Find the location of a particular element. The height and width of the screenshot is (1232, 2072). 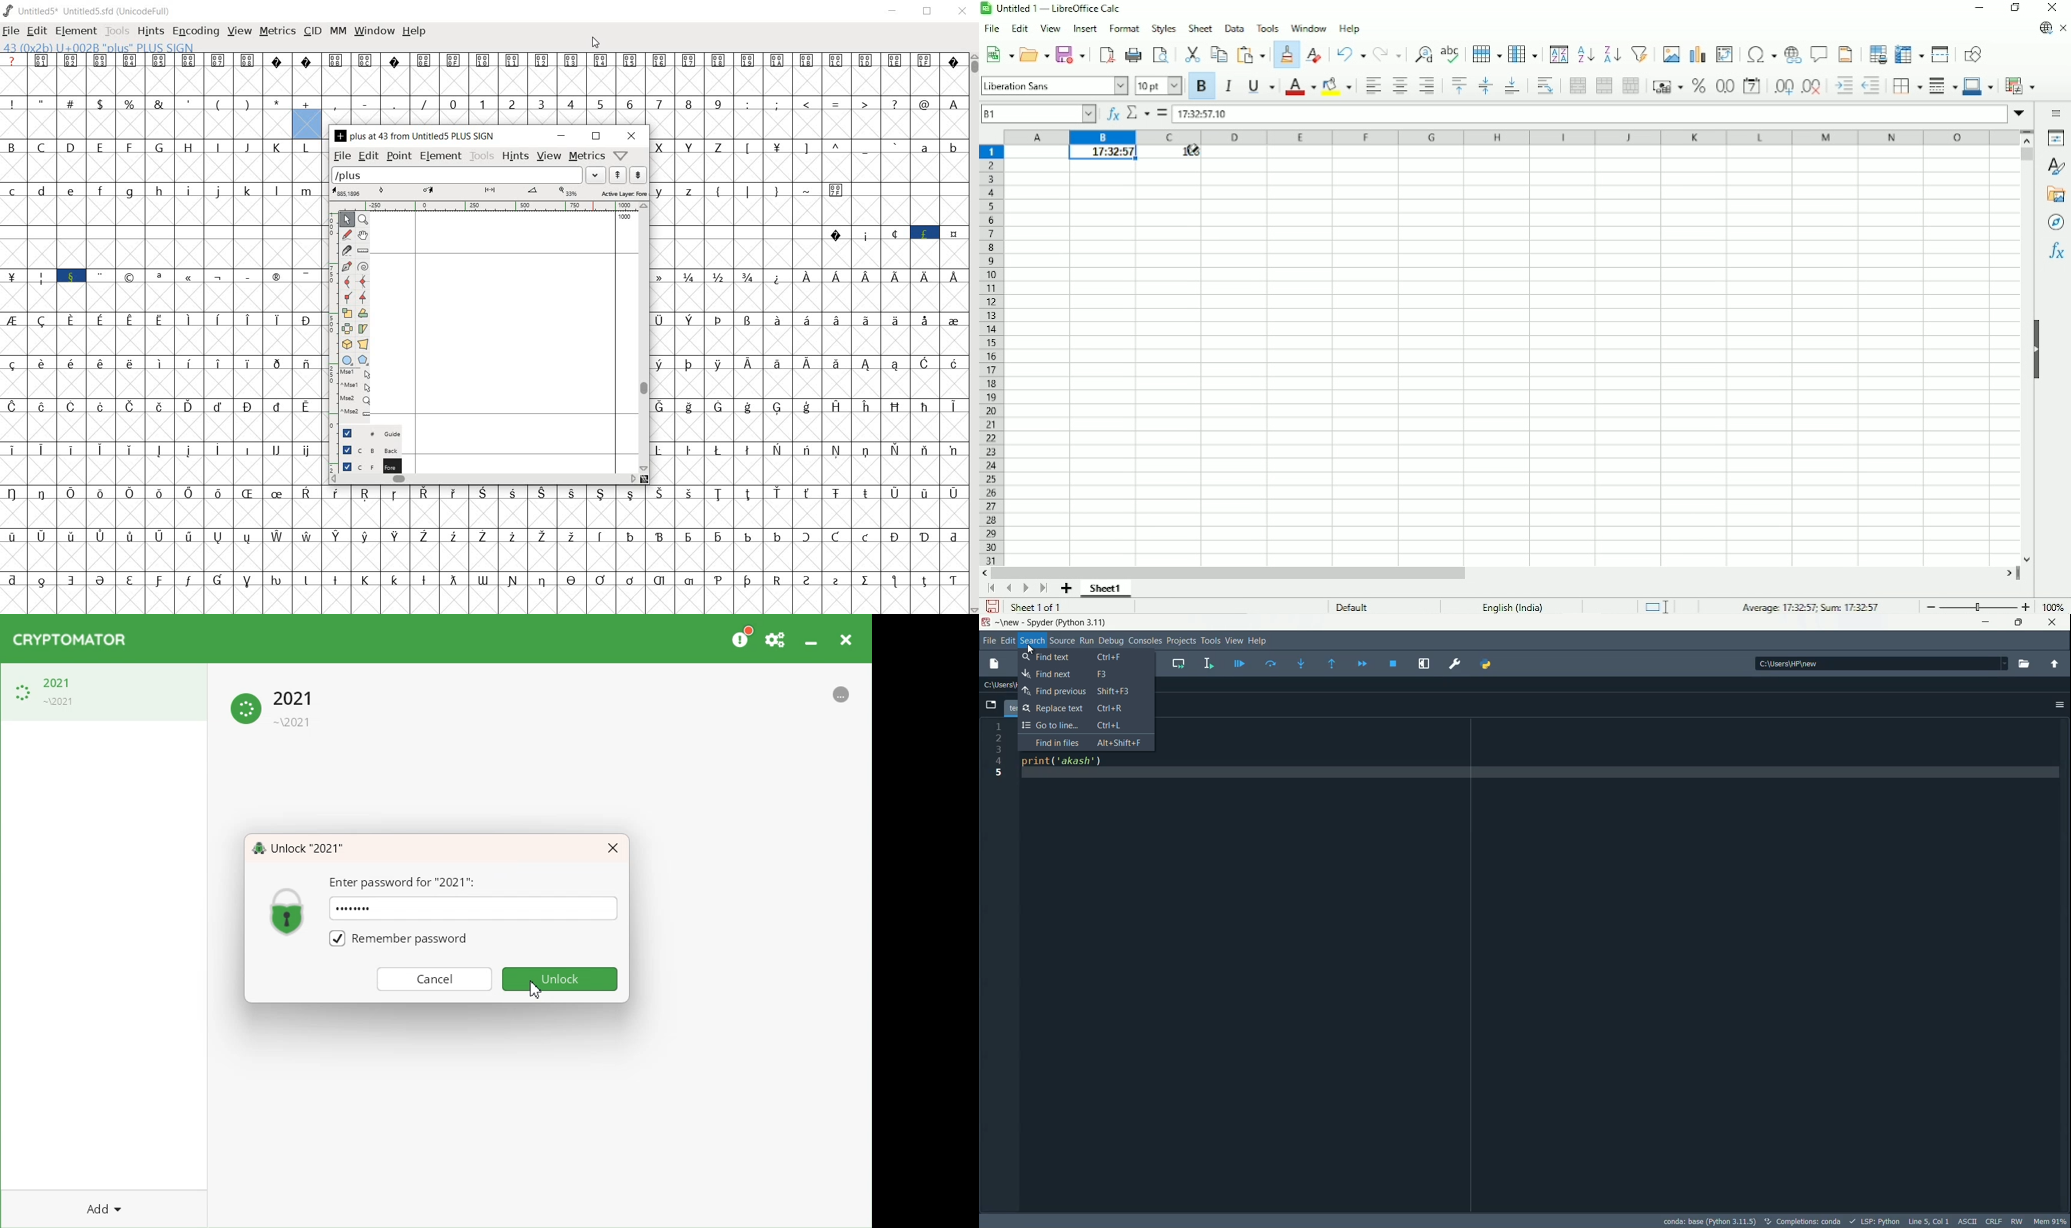

Add sheet is located at coordinates (1066, 589).